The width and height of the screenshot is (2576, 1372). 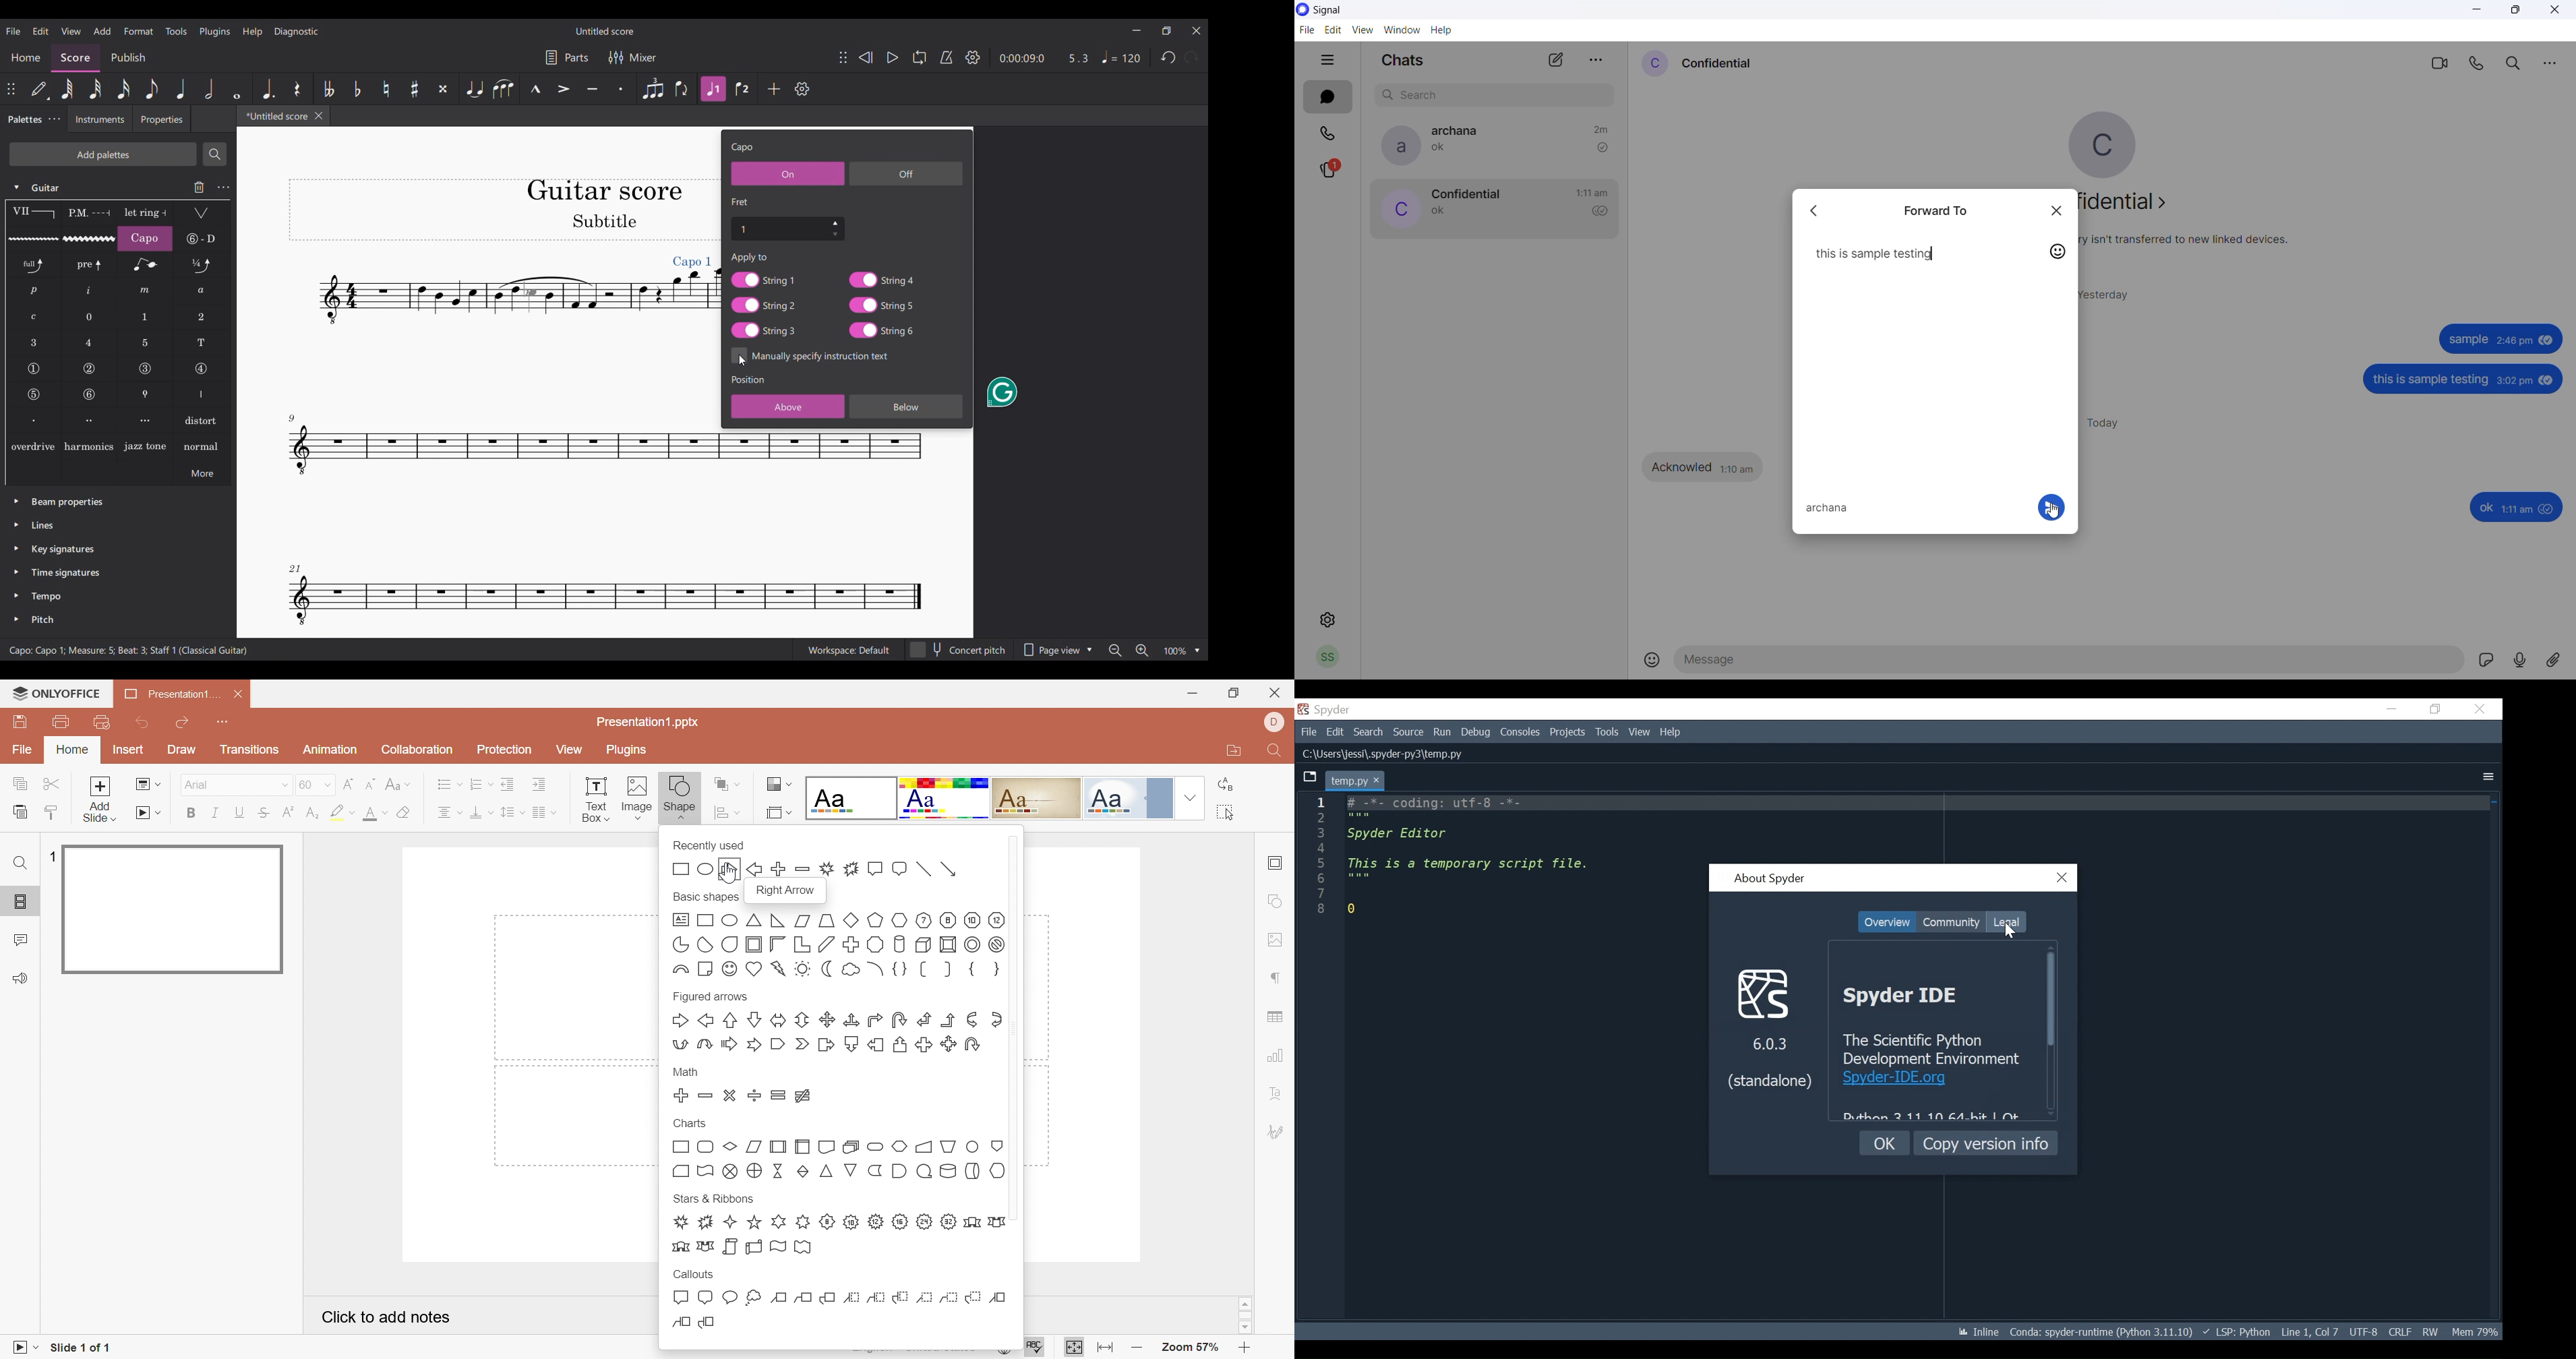 I want to click on 32nd note, so click(x=95, y=89).